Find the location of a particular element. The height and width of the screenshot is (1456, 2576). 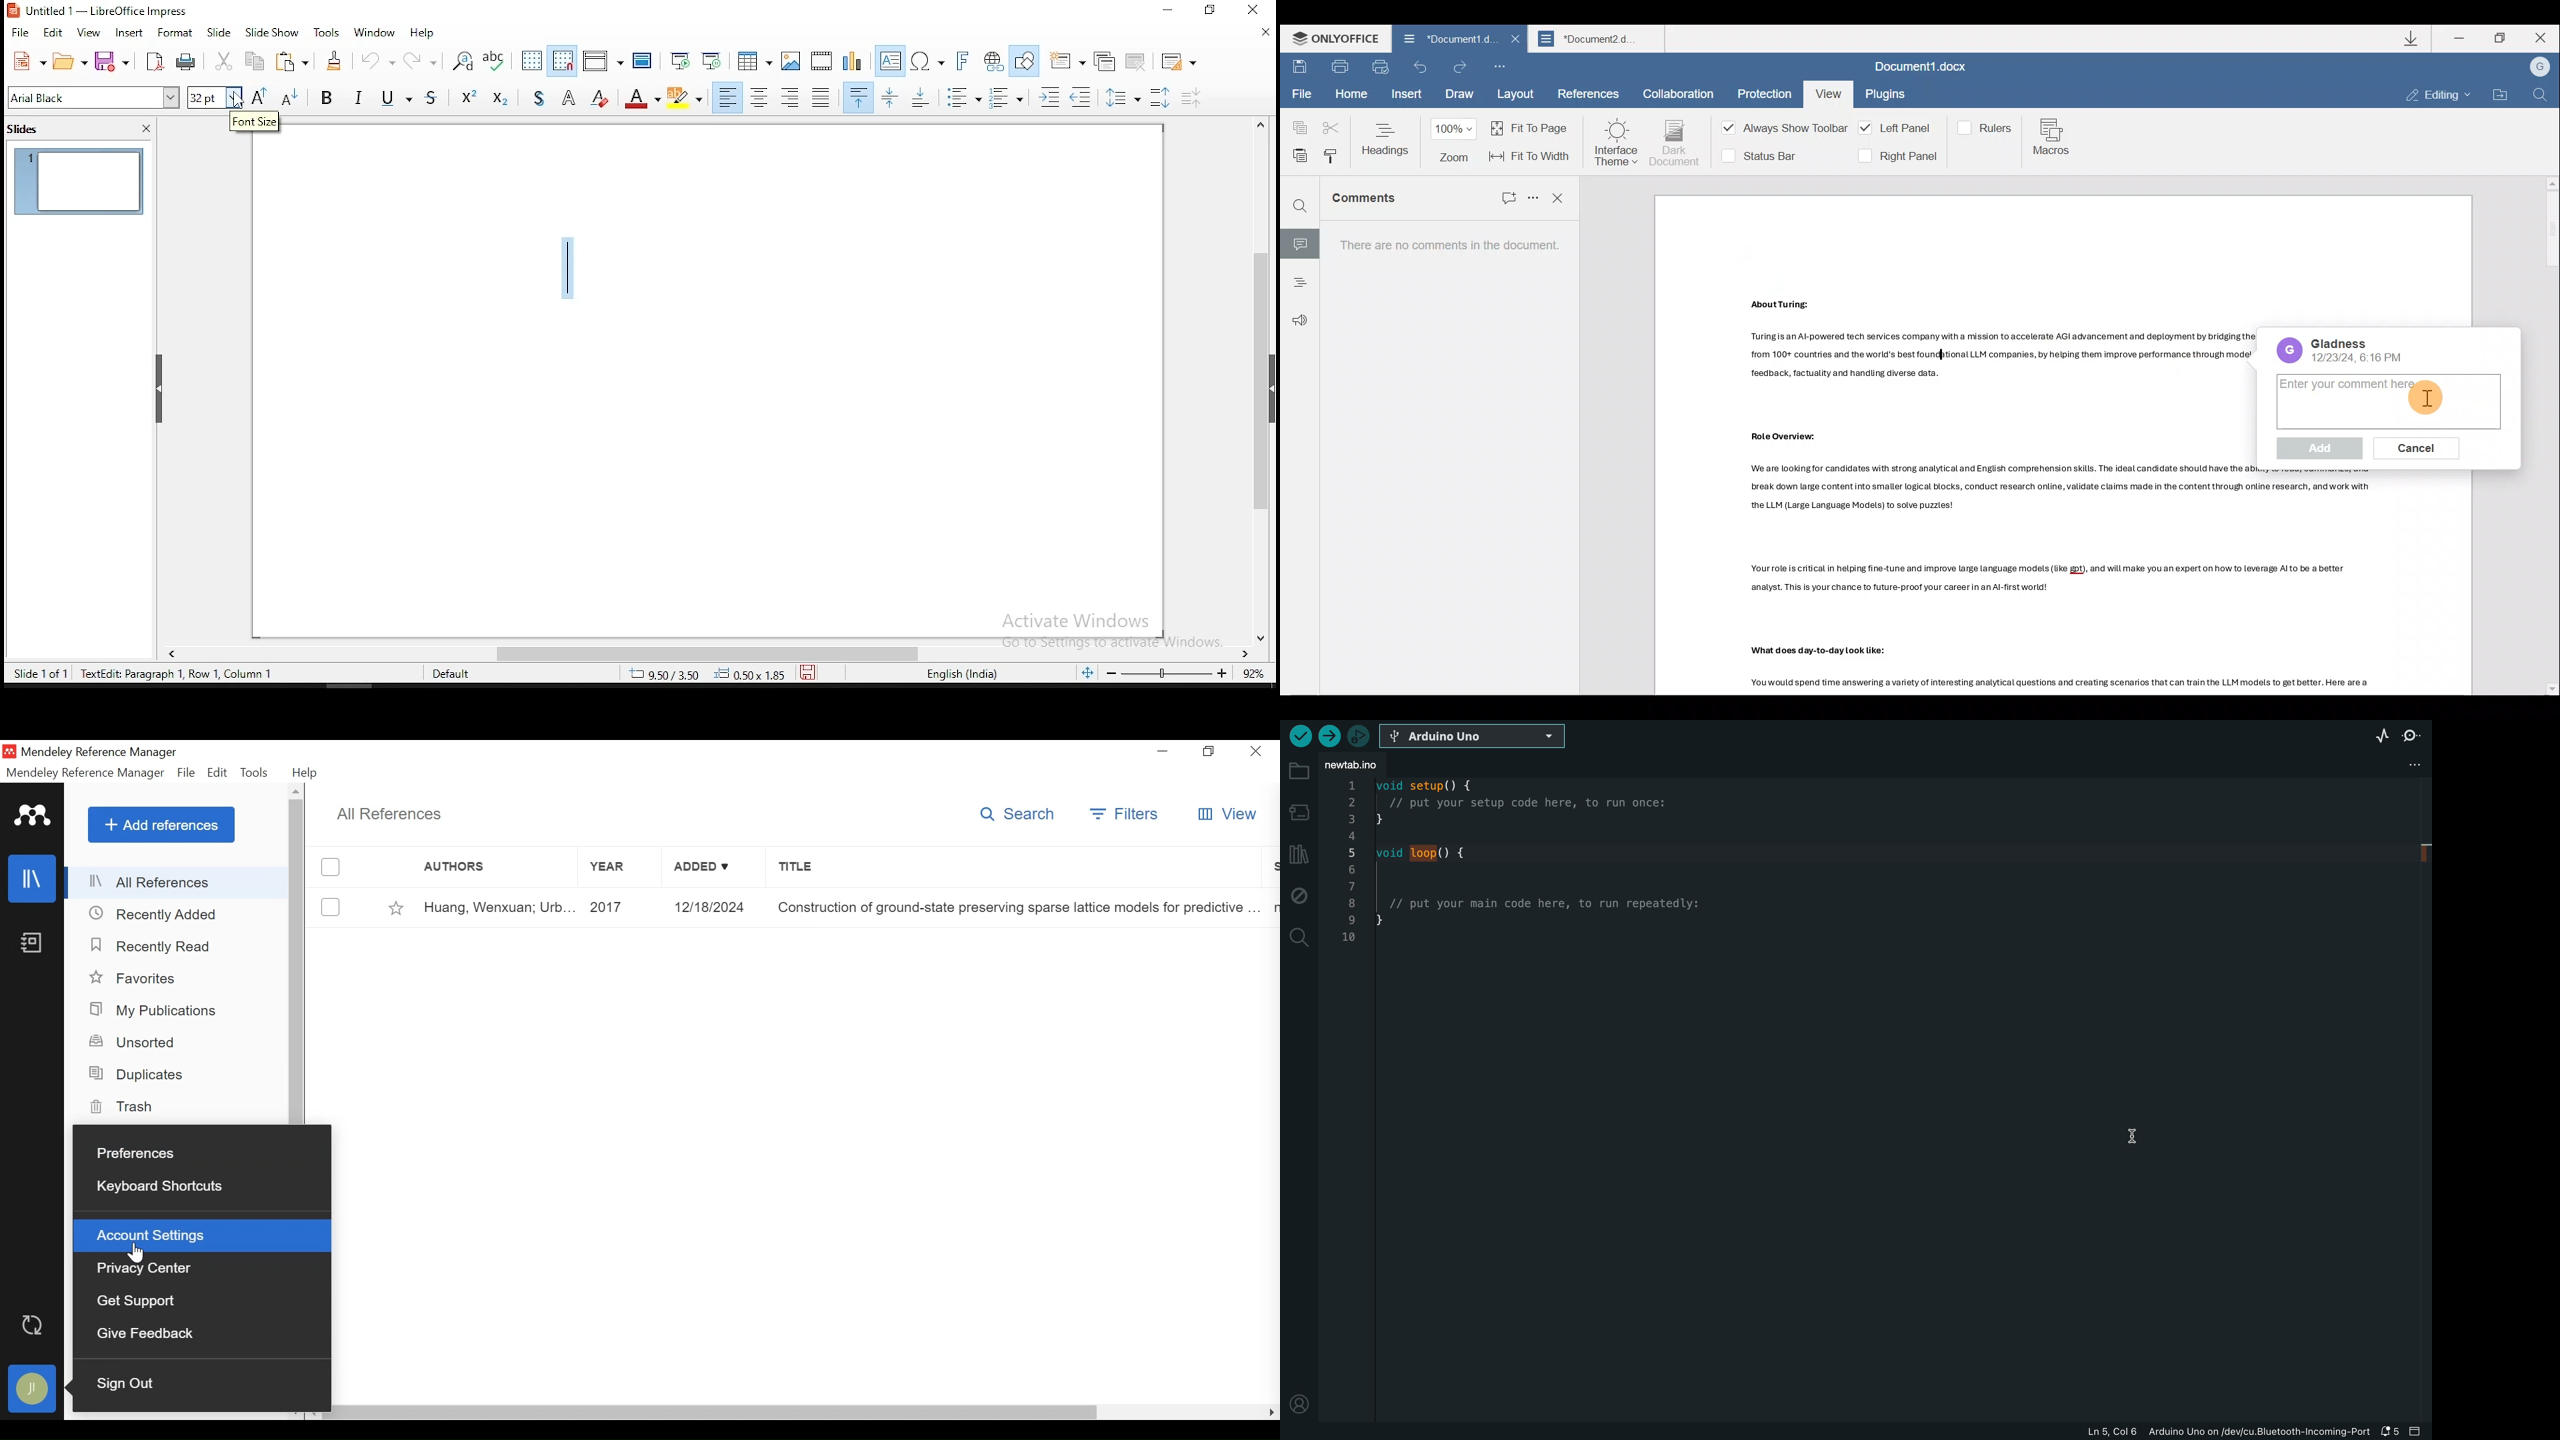

All References is located at coordinates (179, 882).